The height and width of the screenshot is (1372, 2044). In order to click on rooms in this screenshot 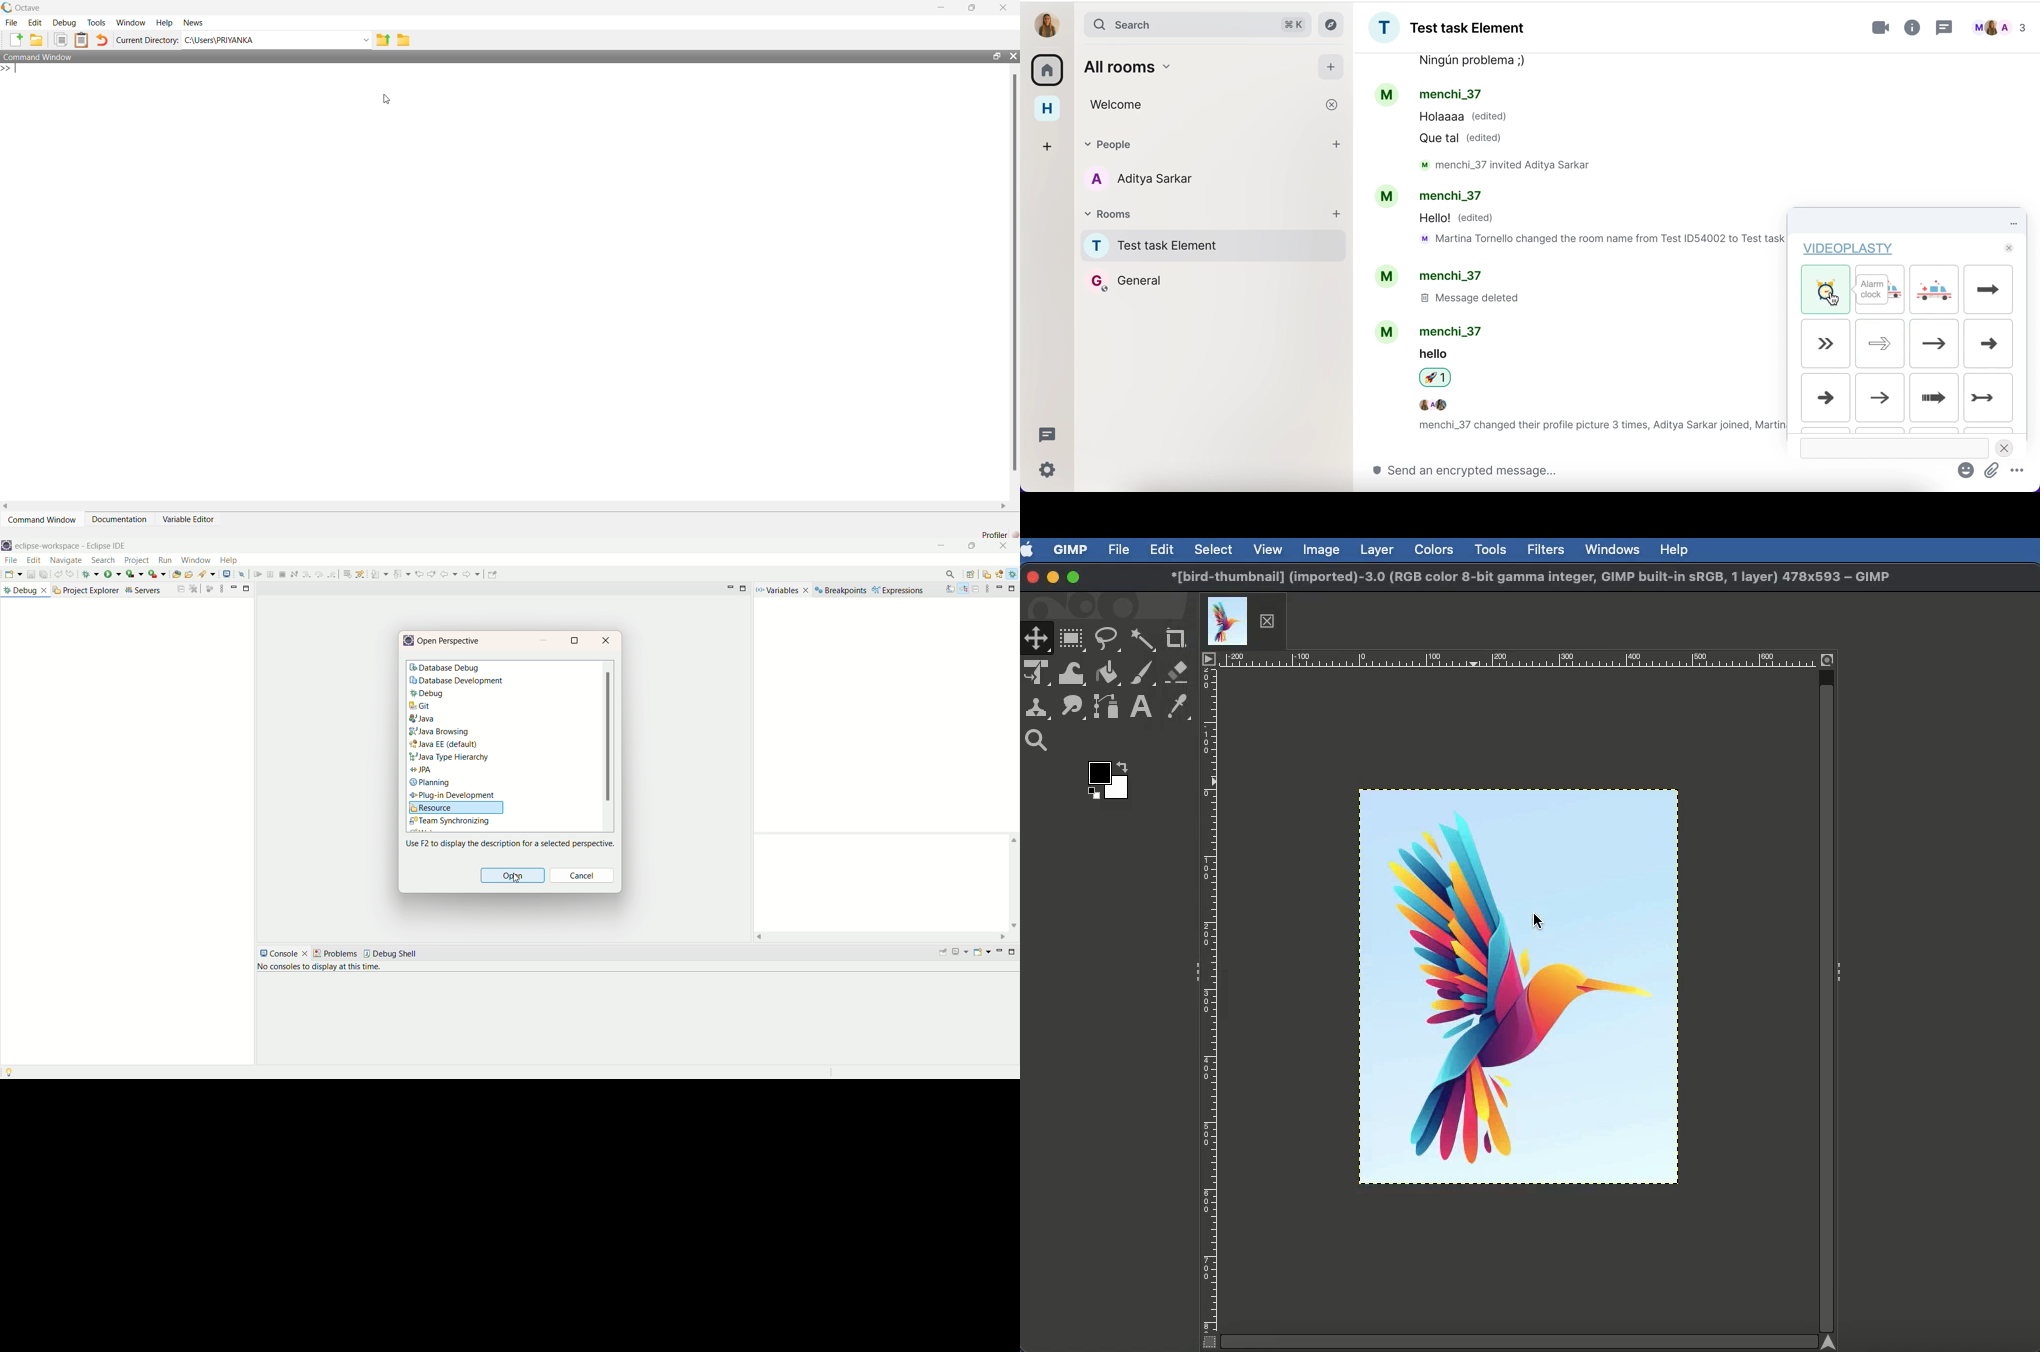, I will do `click(1048, 70)`.